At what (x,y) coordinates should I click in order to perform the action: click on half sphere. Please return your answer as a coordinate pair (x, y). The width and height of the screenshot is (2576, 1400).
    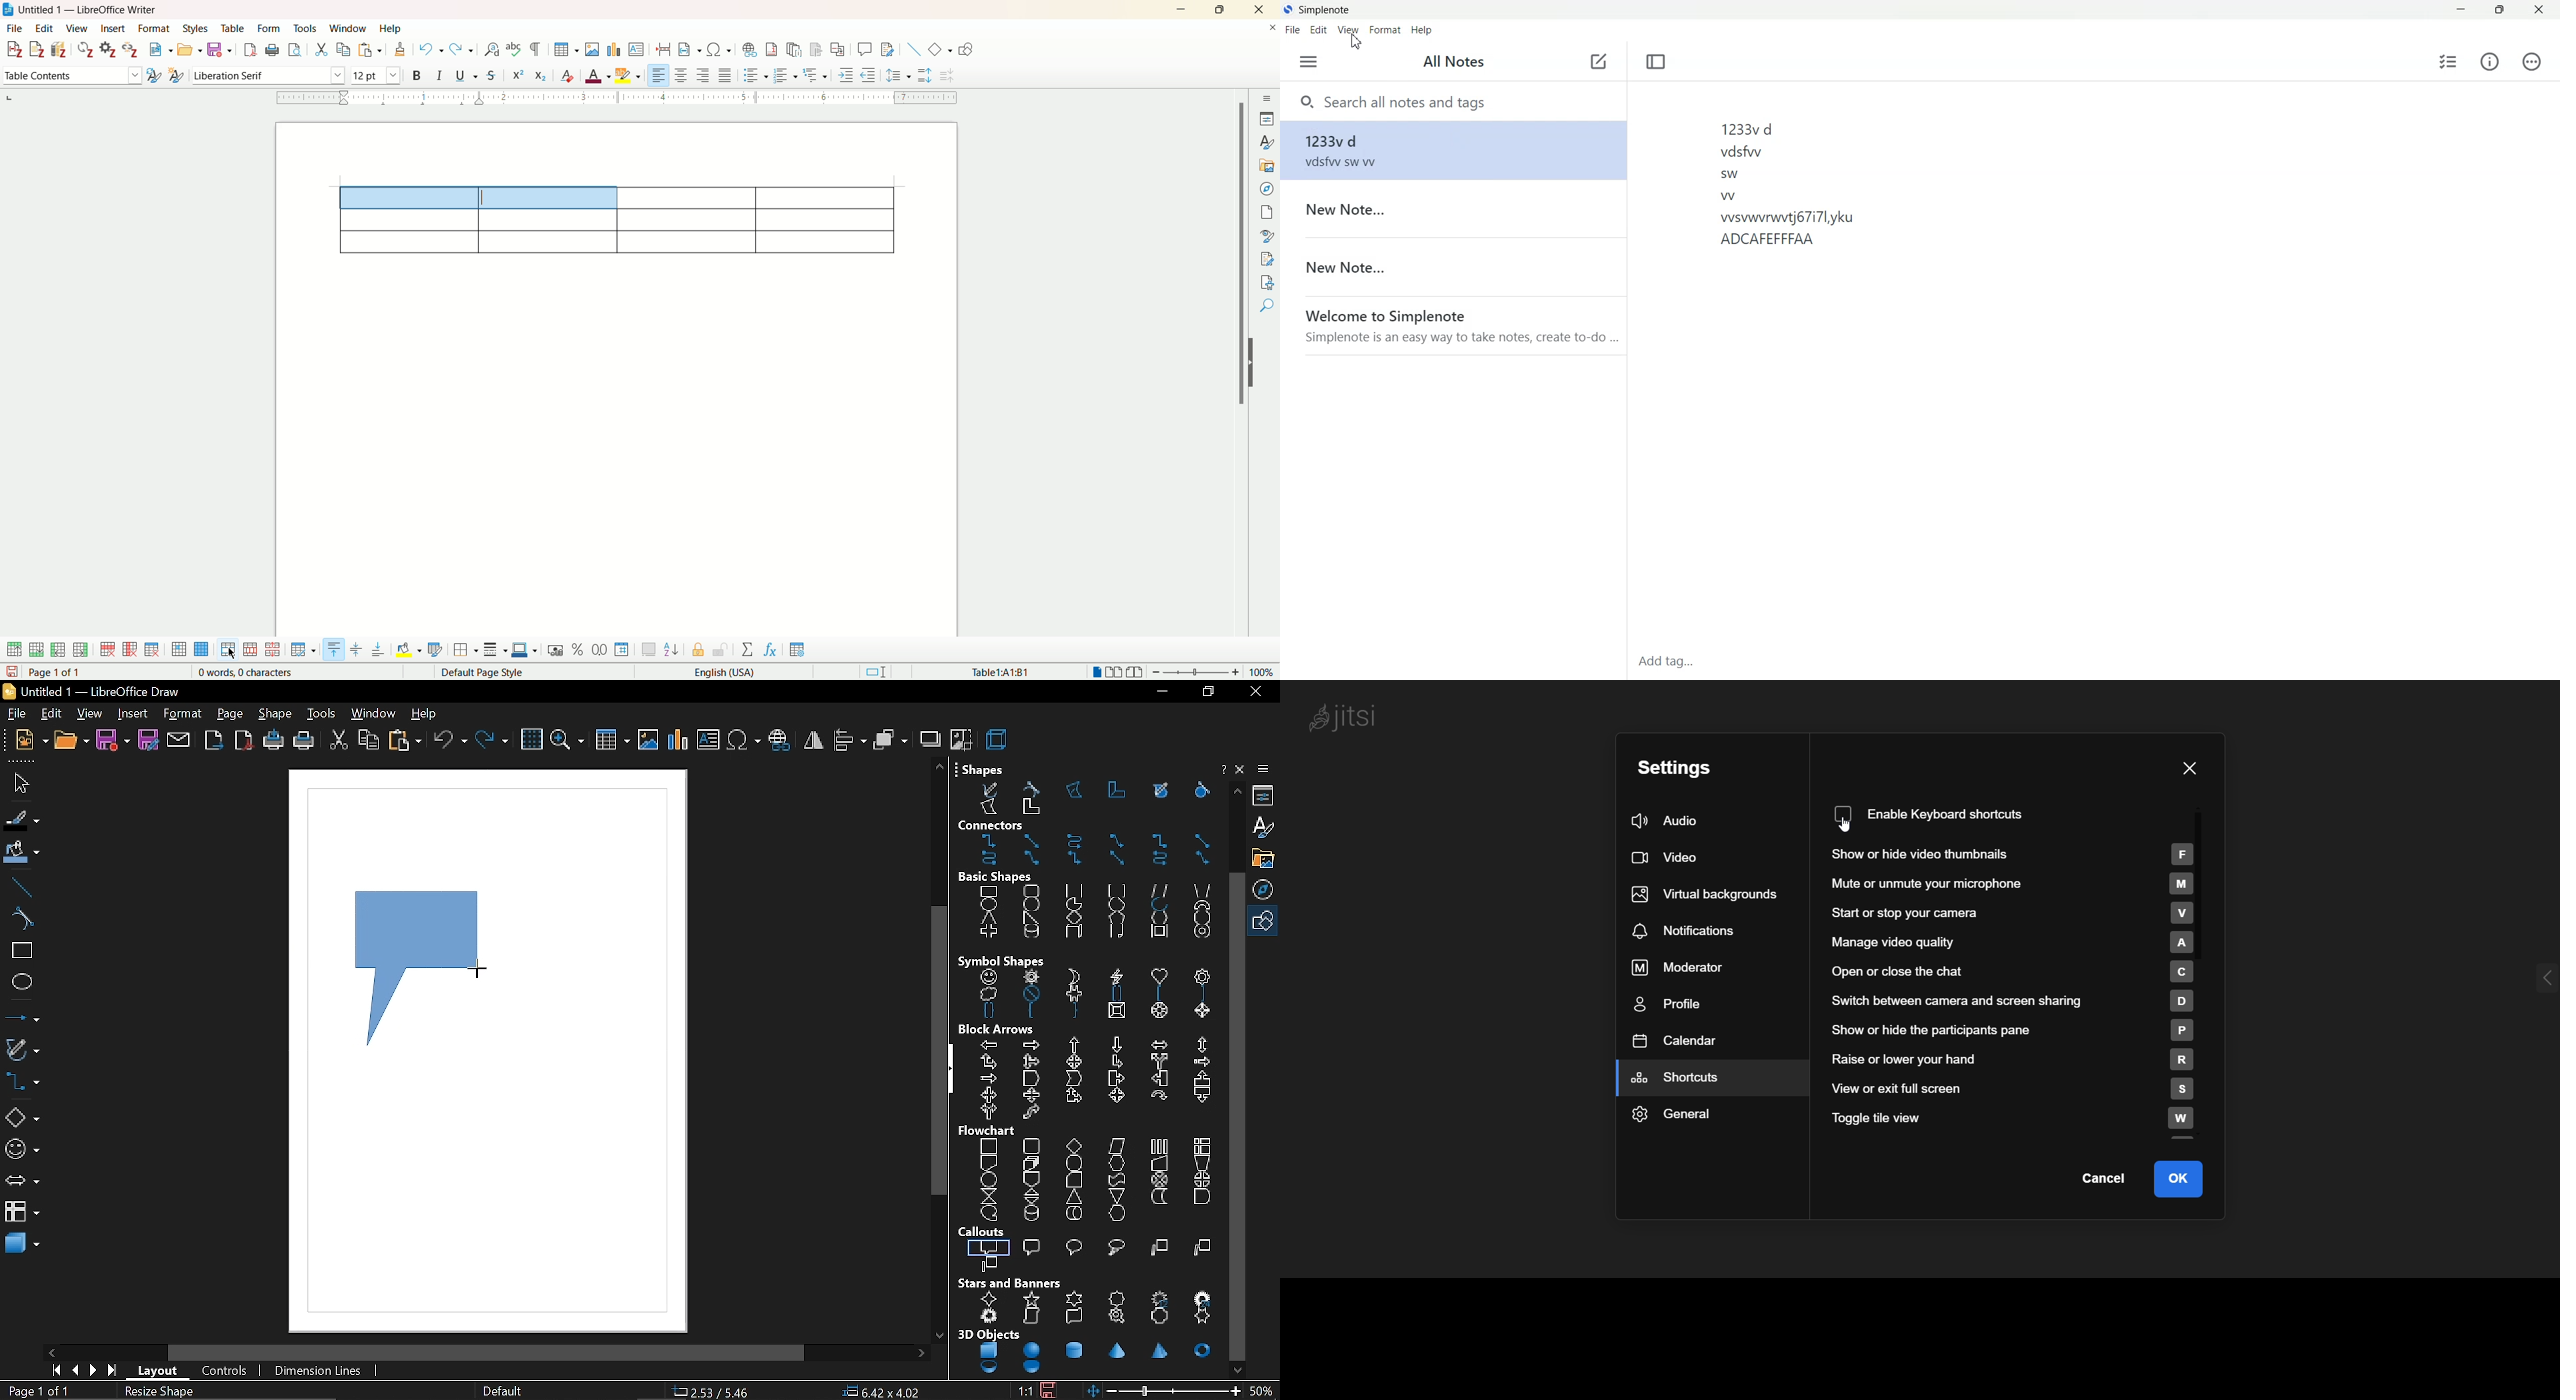
    Looking at the image, I should click on (1032, 1368).